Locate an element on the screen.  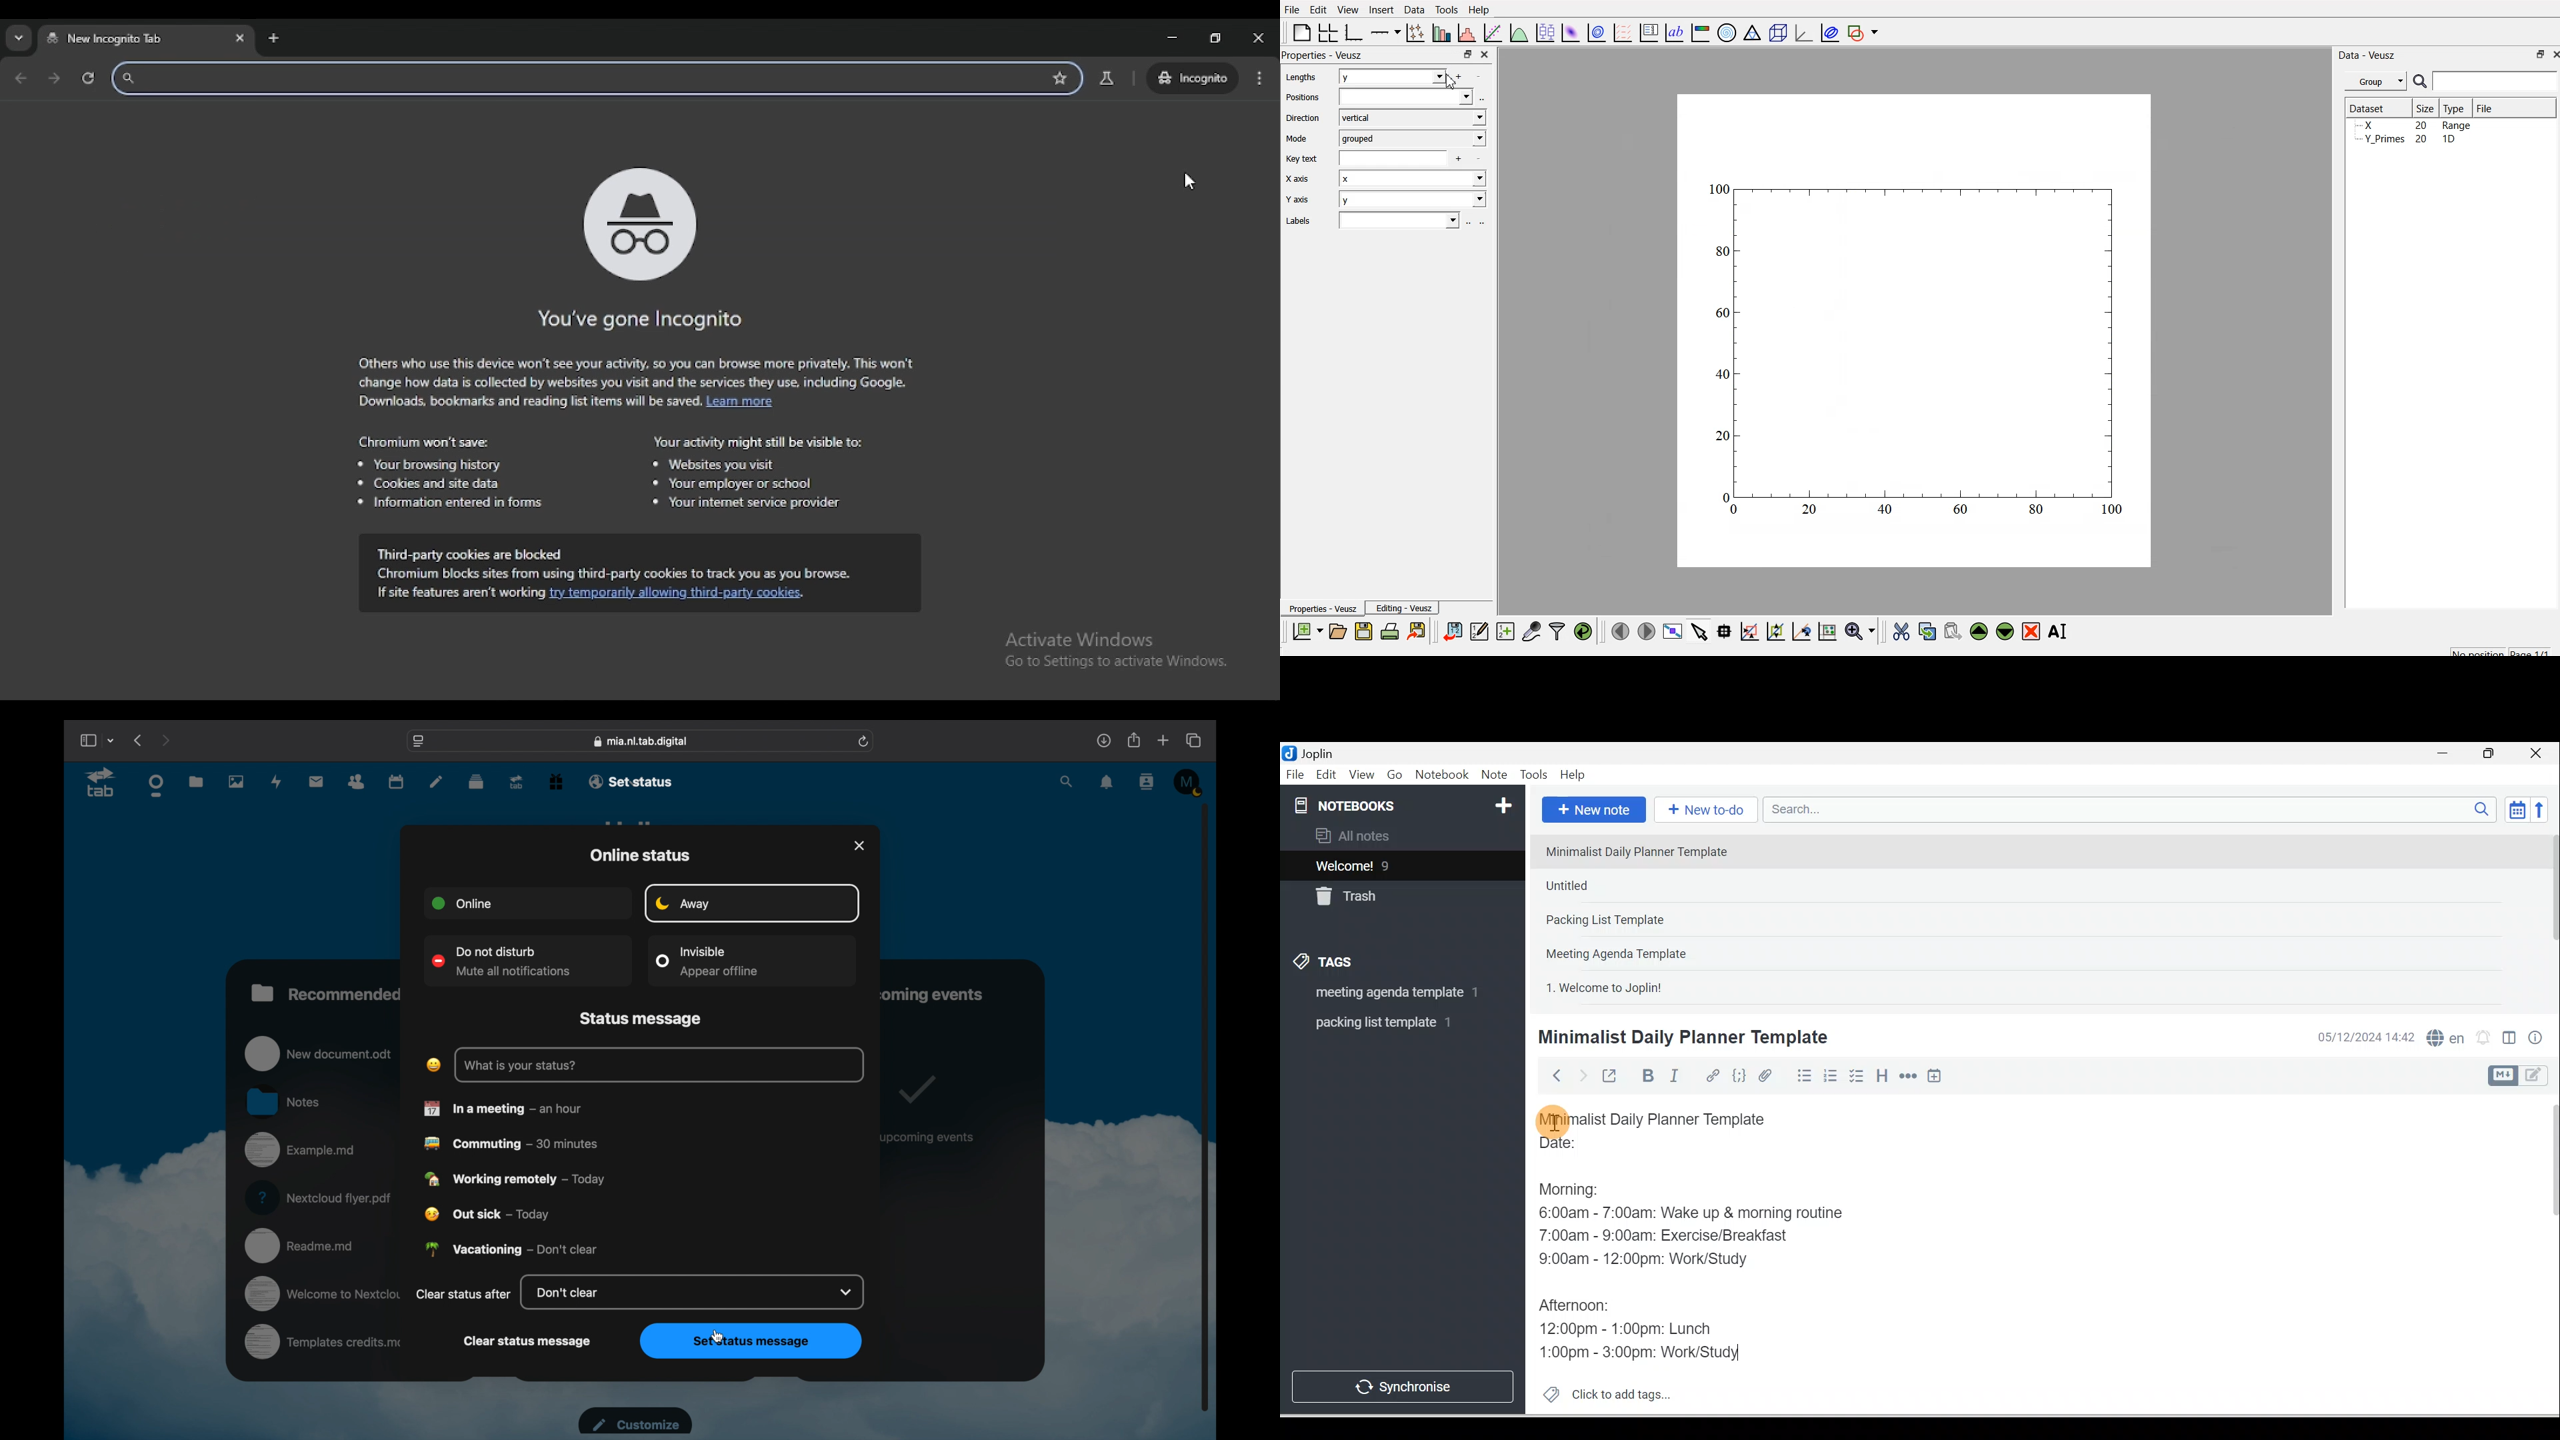
welcome is located at coordinates (325, 1293).